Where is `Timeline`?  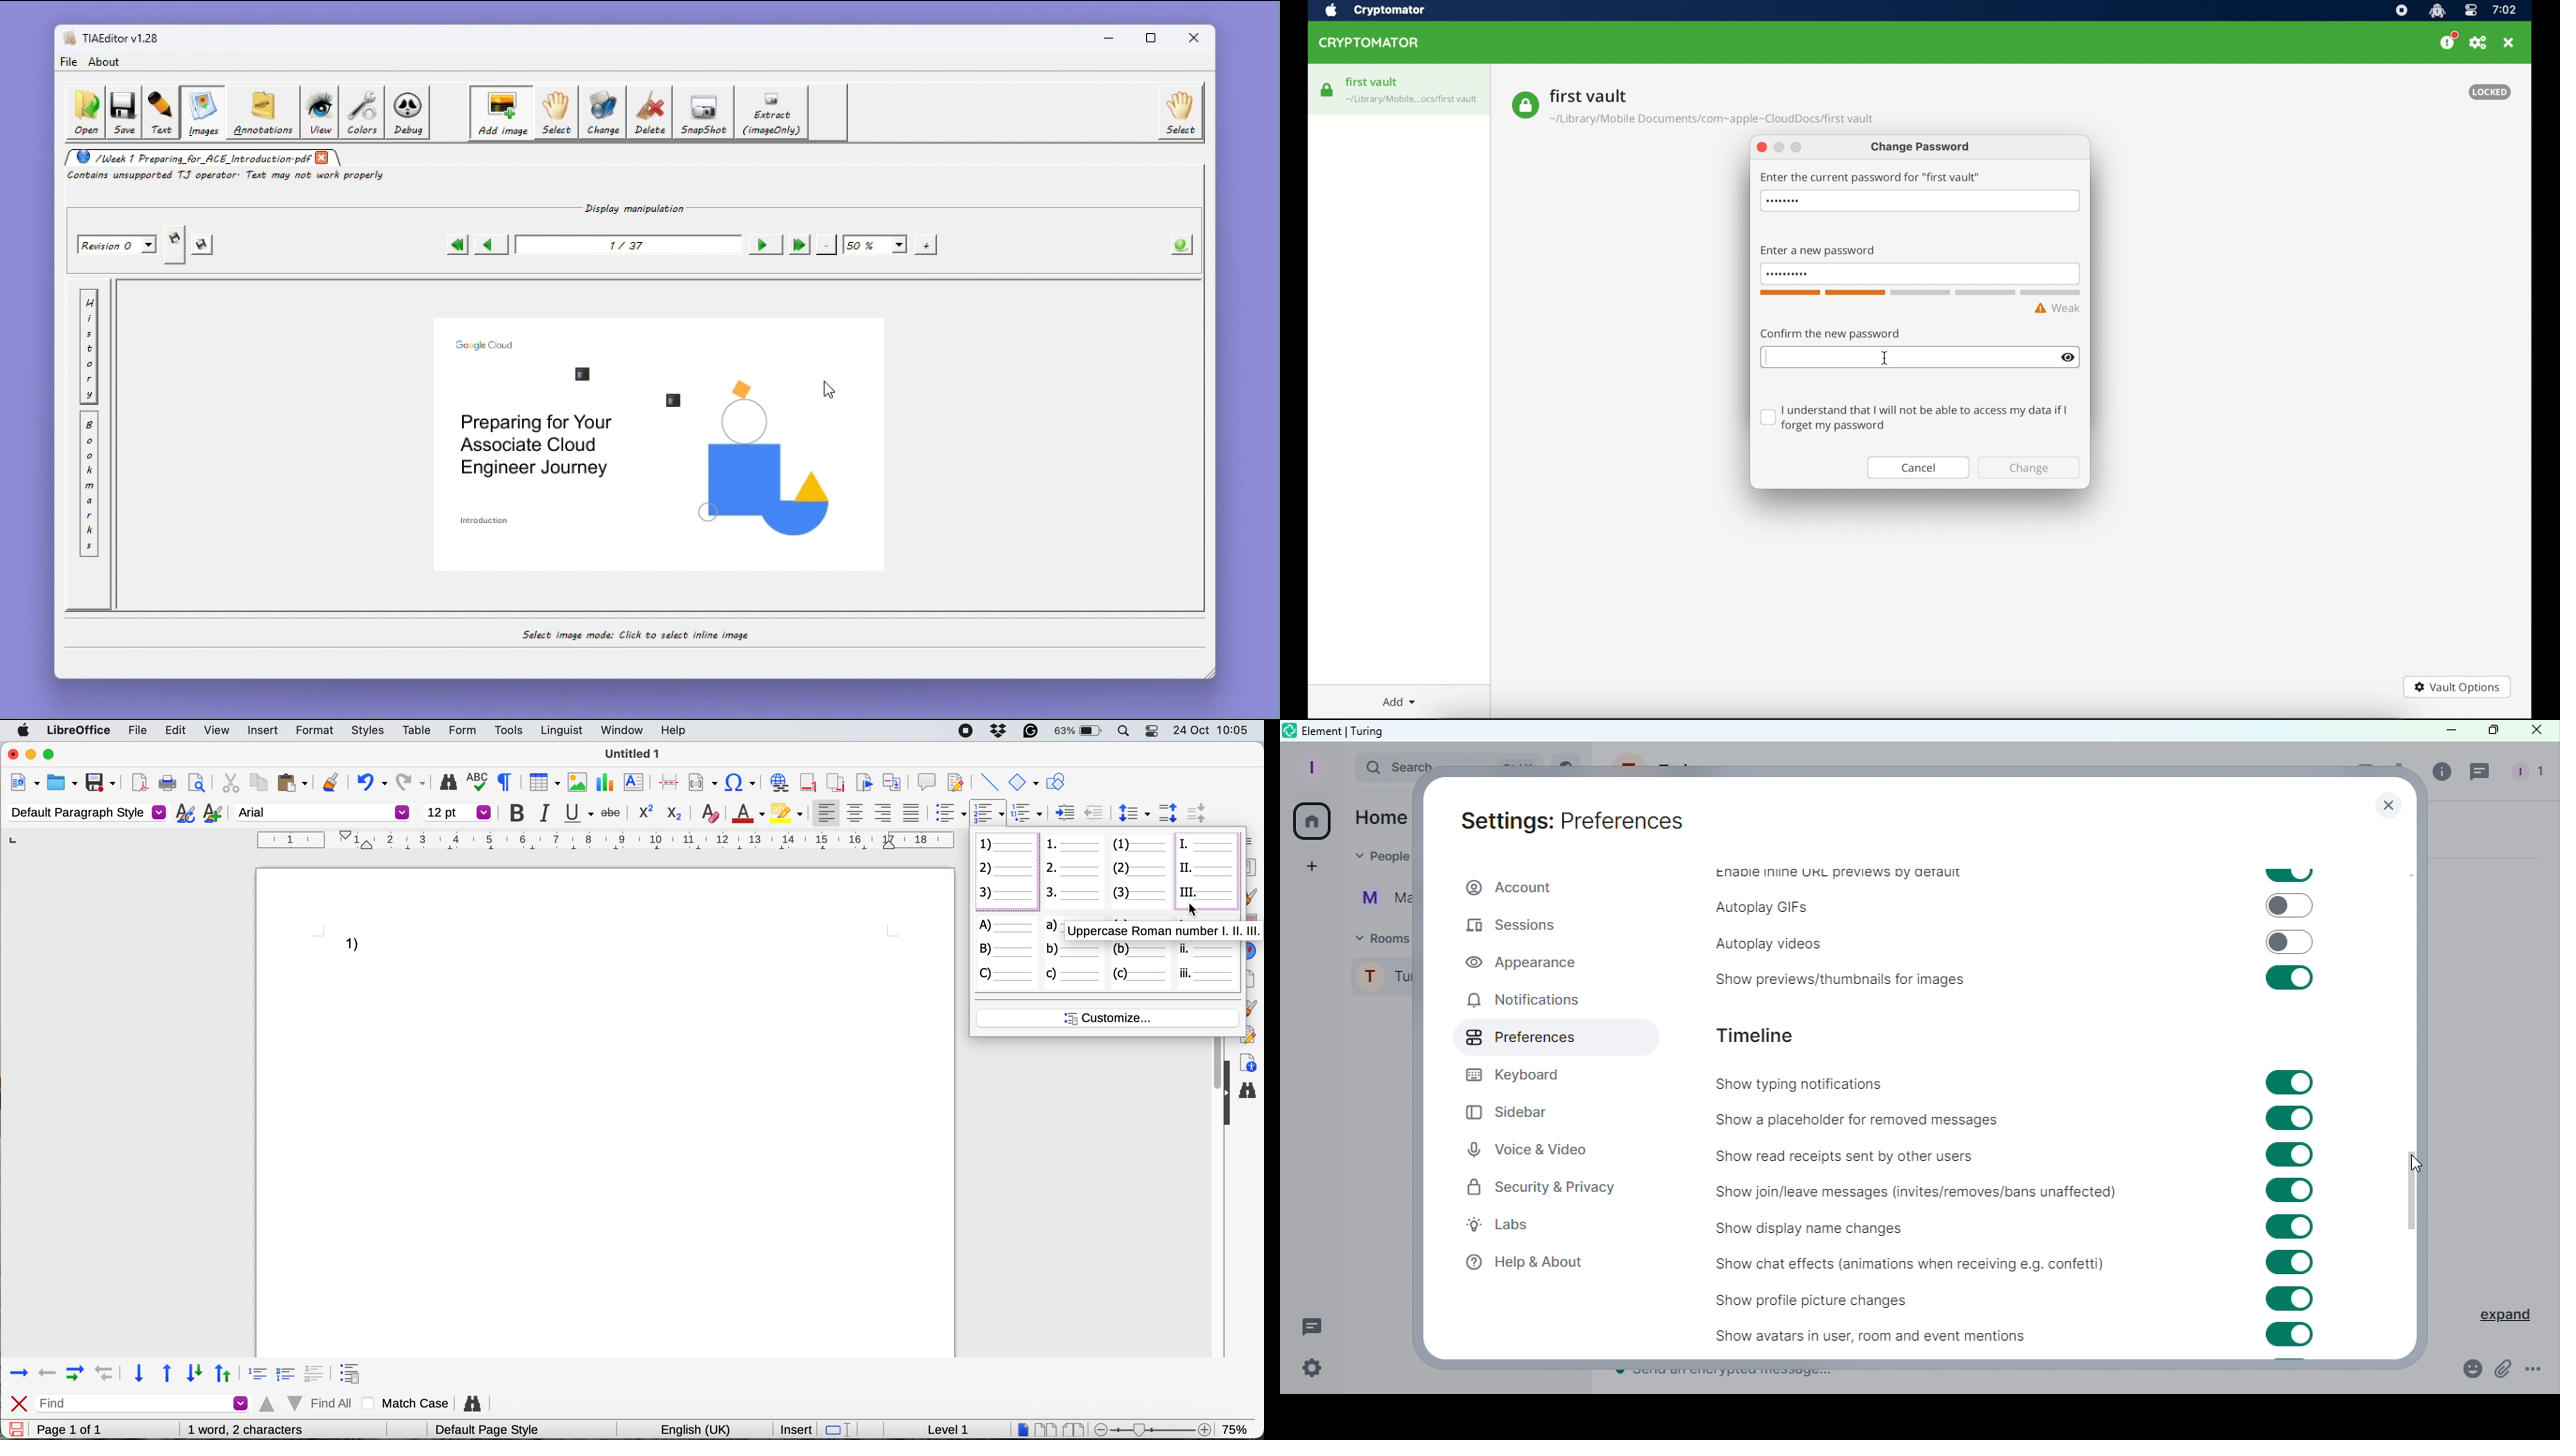 Timeline is located at coordinates (1762, 1035).